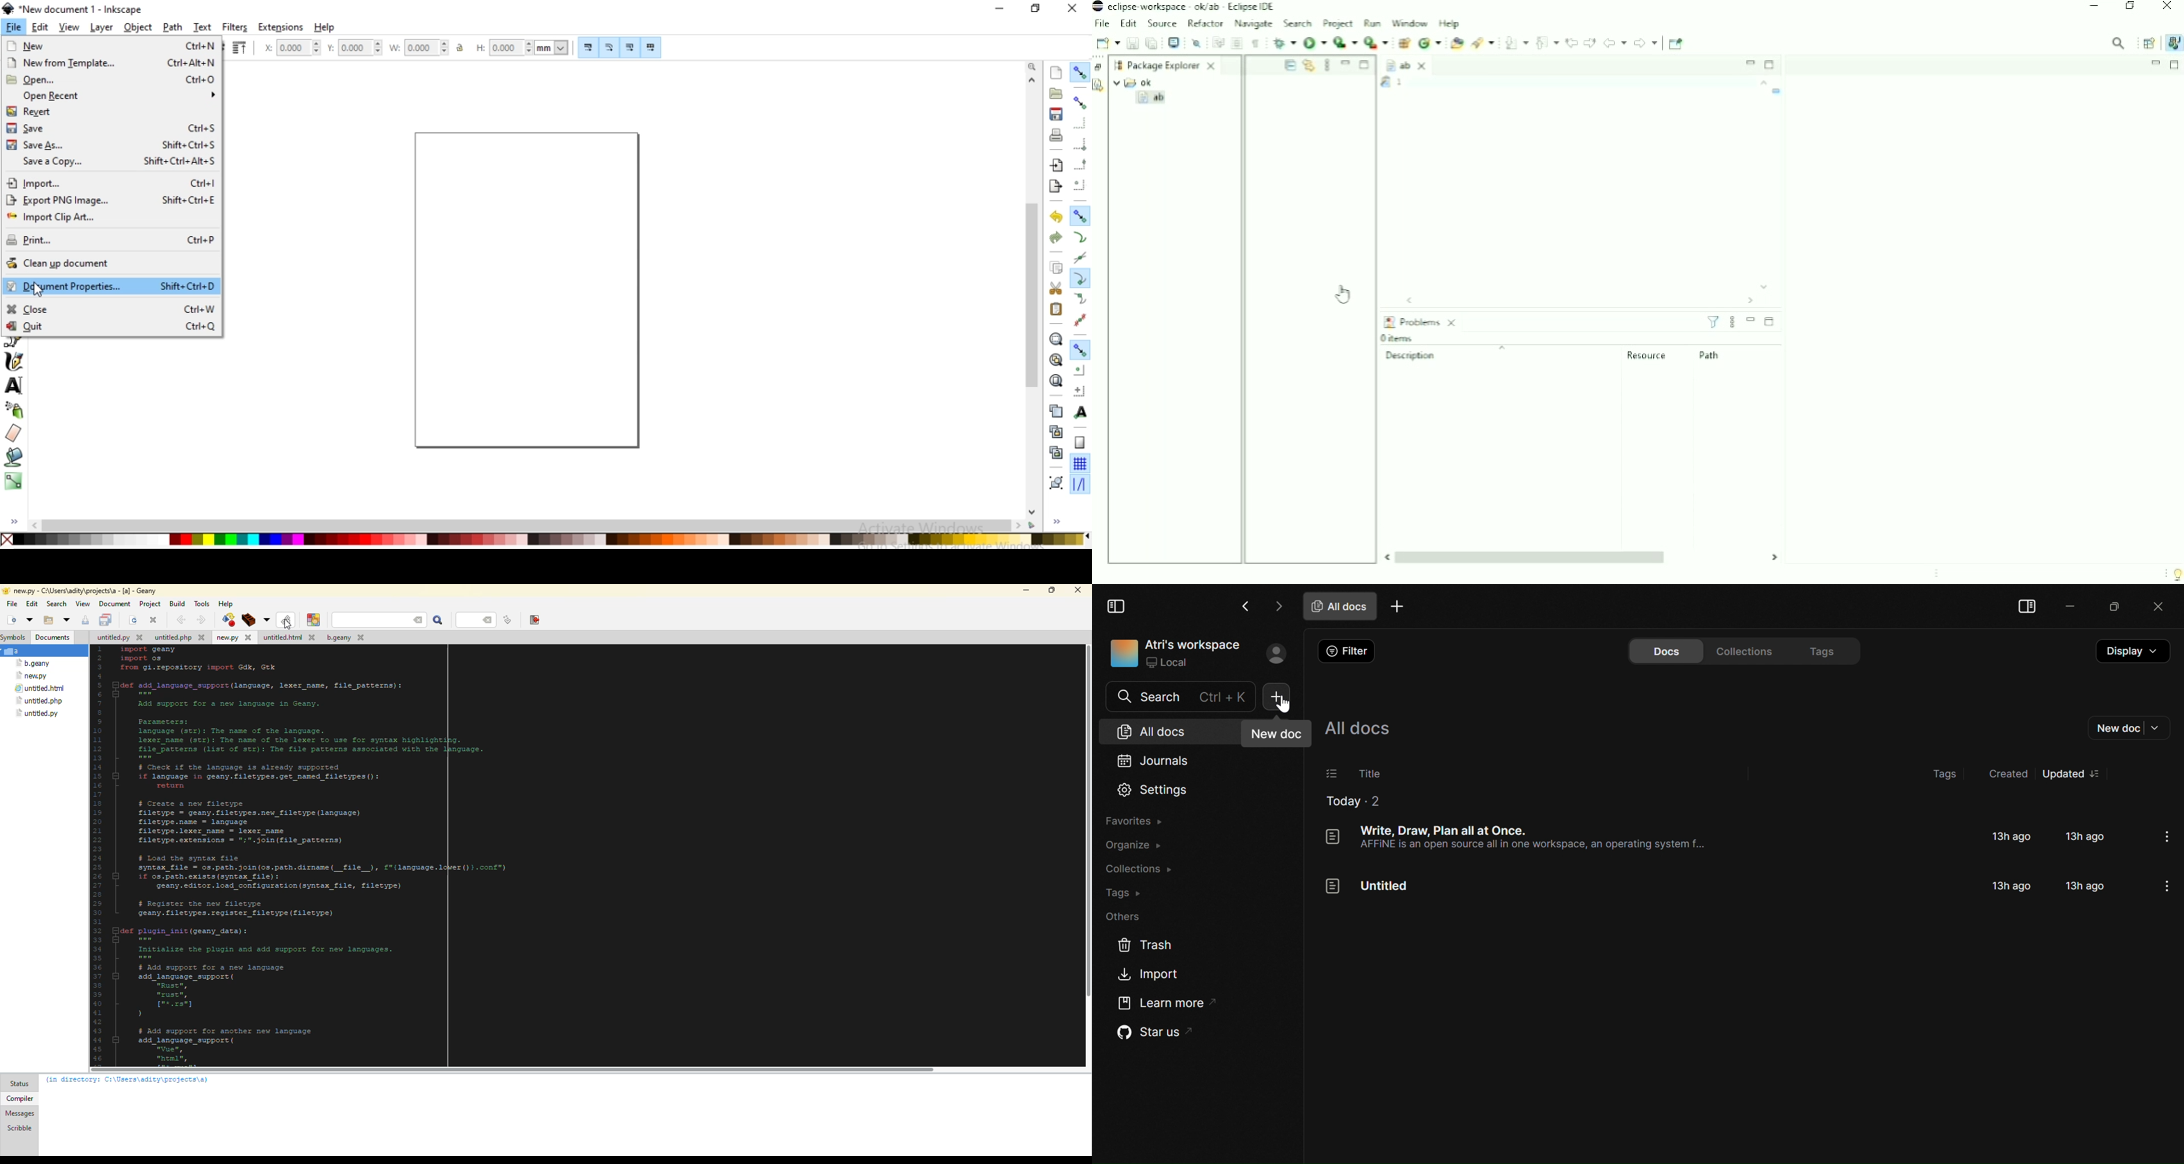 The image size is (2184, 1176). Describe the element at coordinates (1283, 707) in the screenshot. I see `cursor` at that location.